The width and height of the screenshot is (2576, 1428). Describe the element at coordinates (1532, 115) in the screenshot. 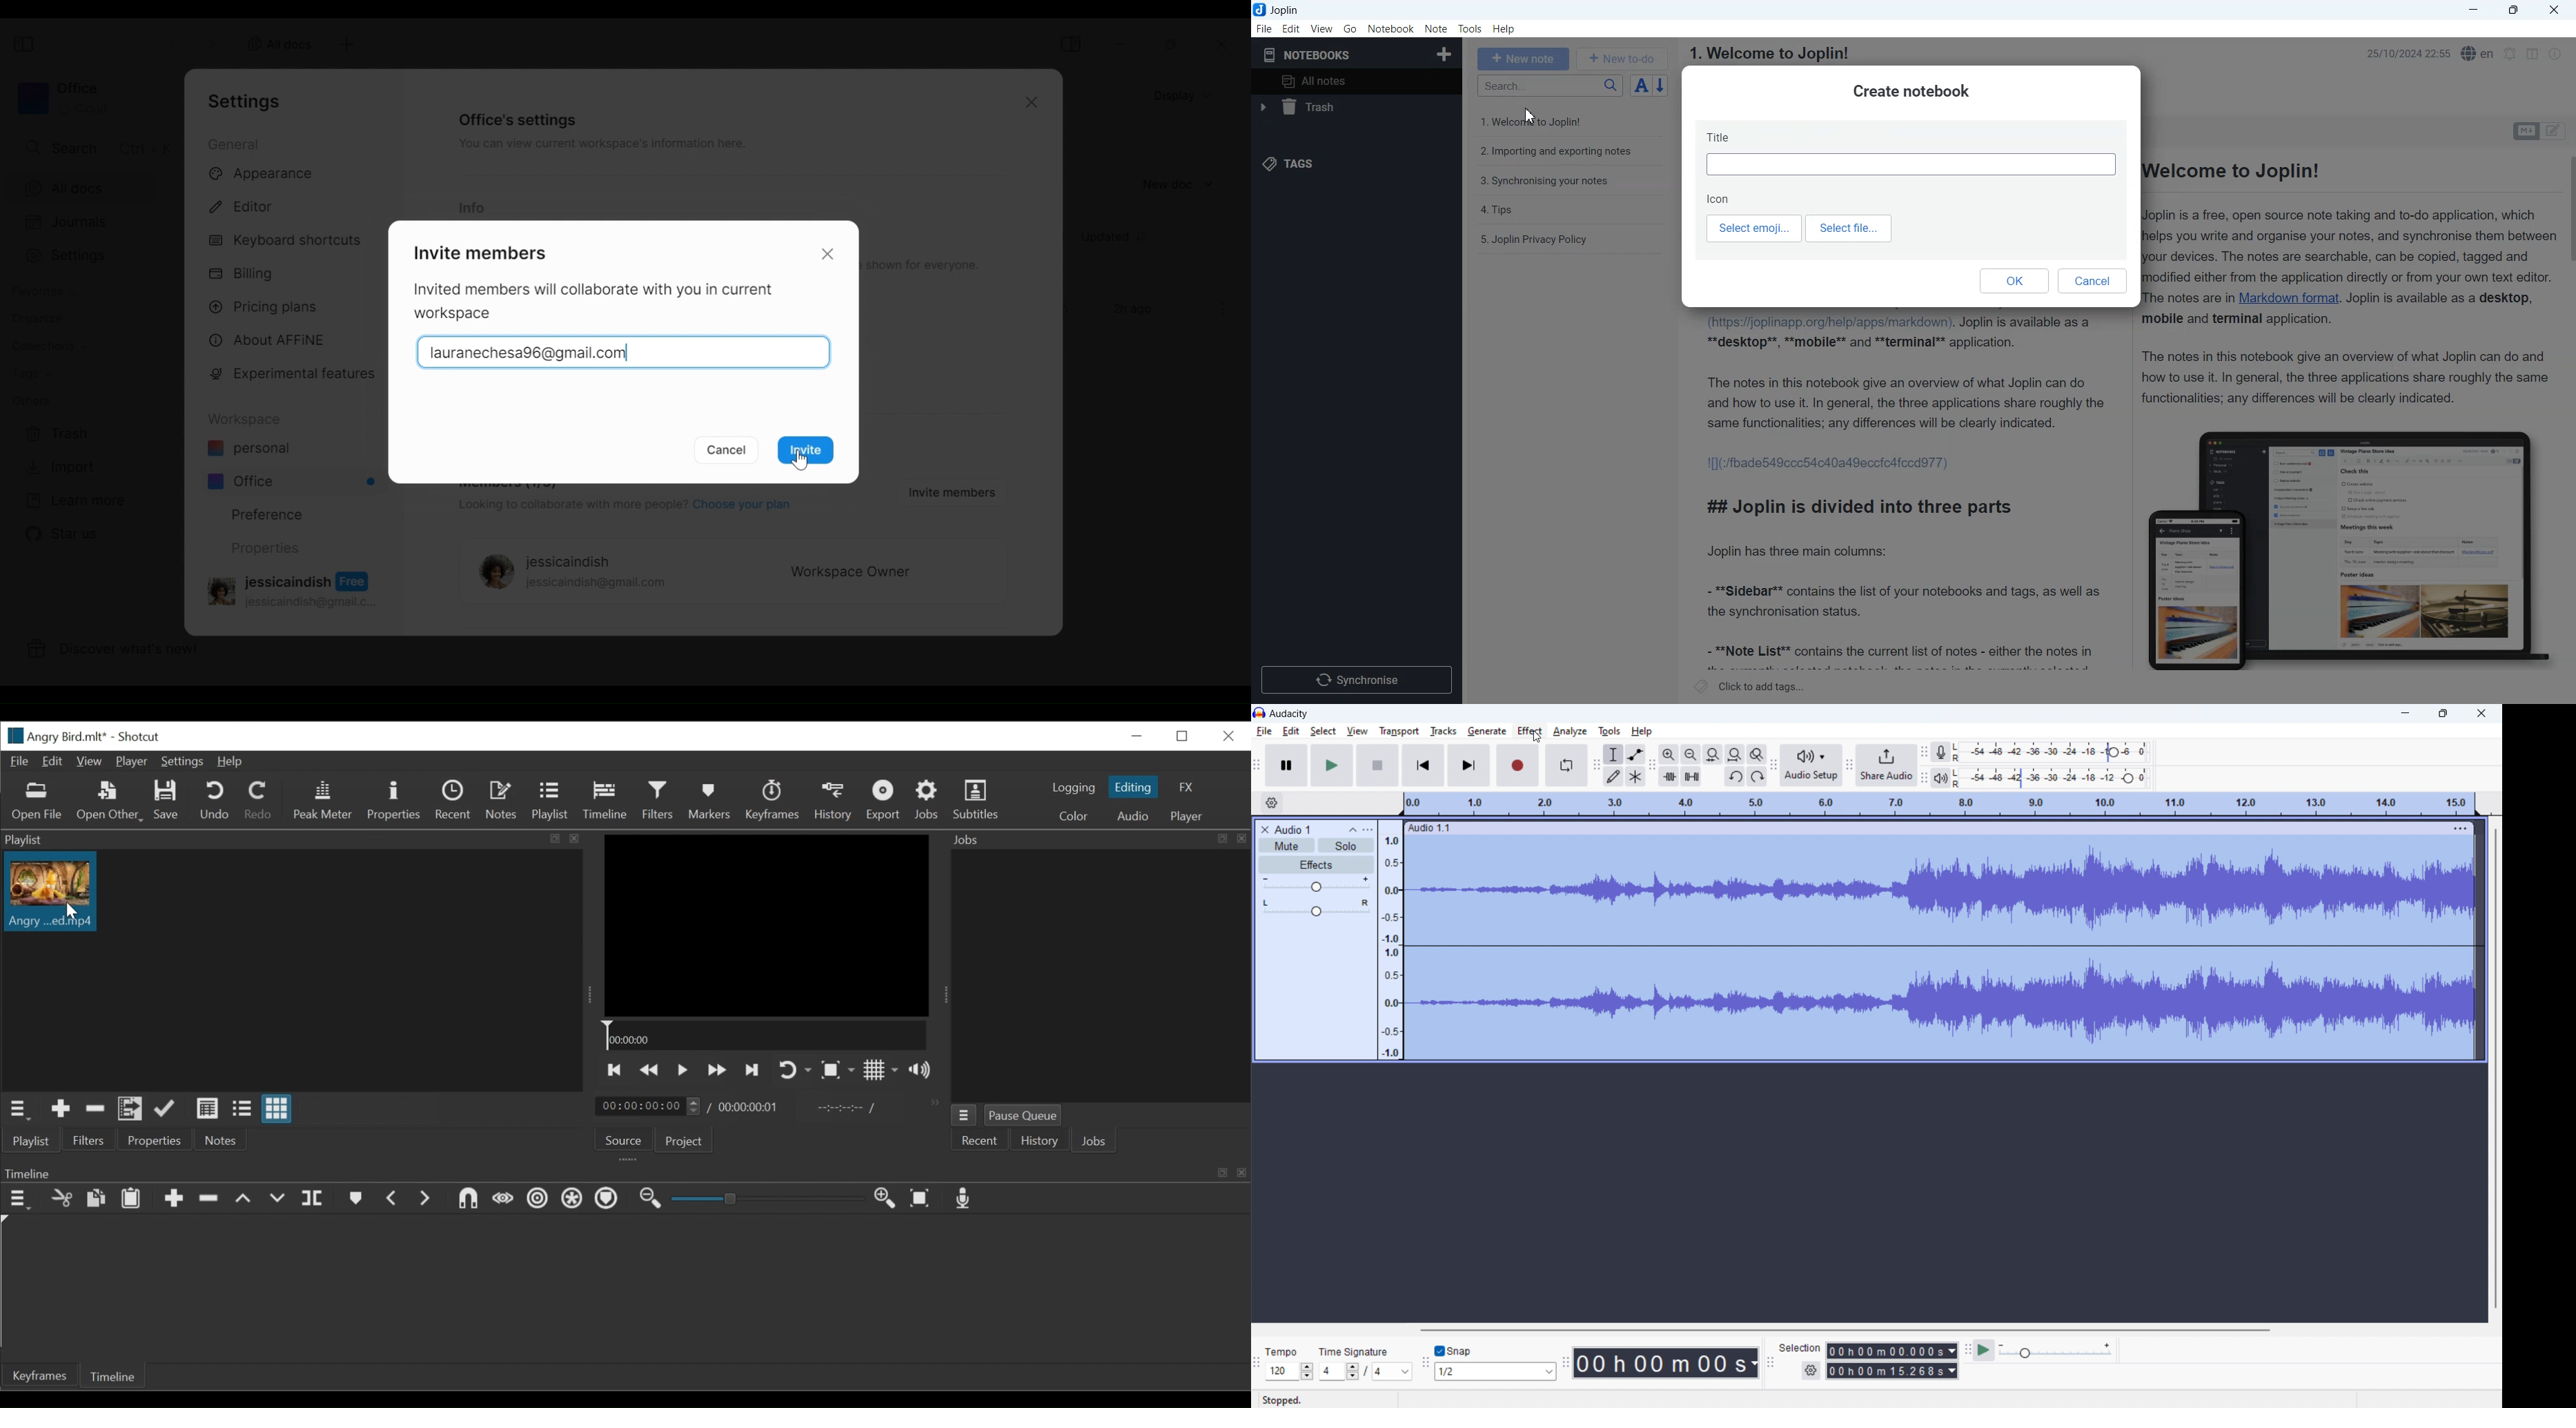

I see `Cursor` at that location.